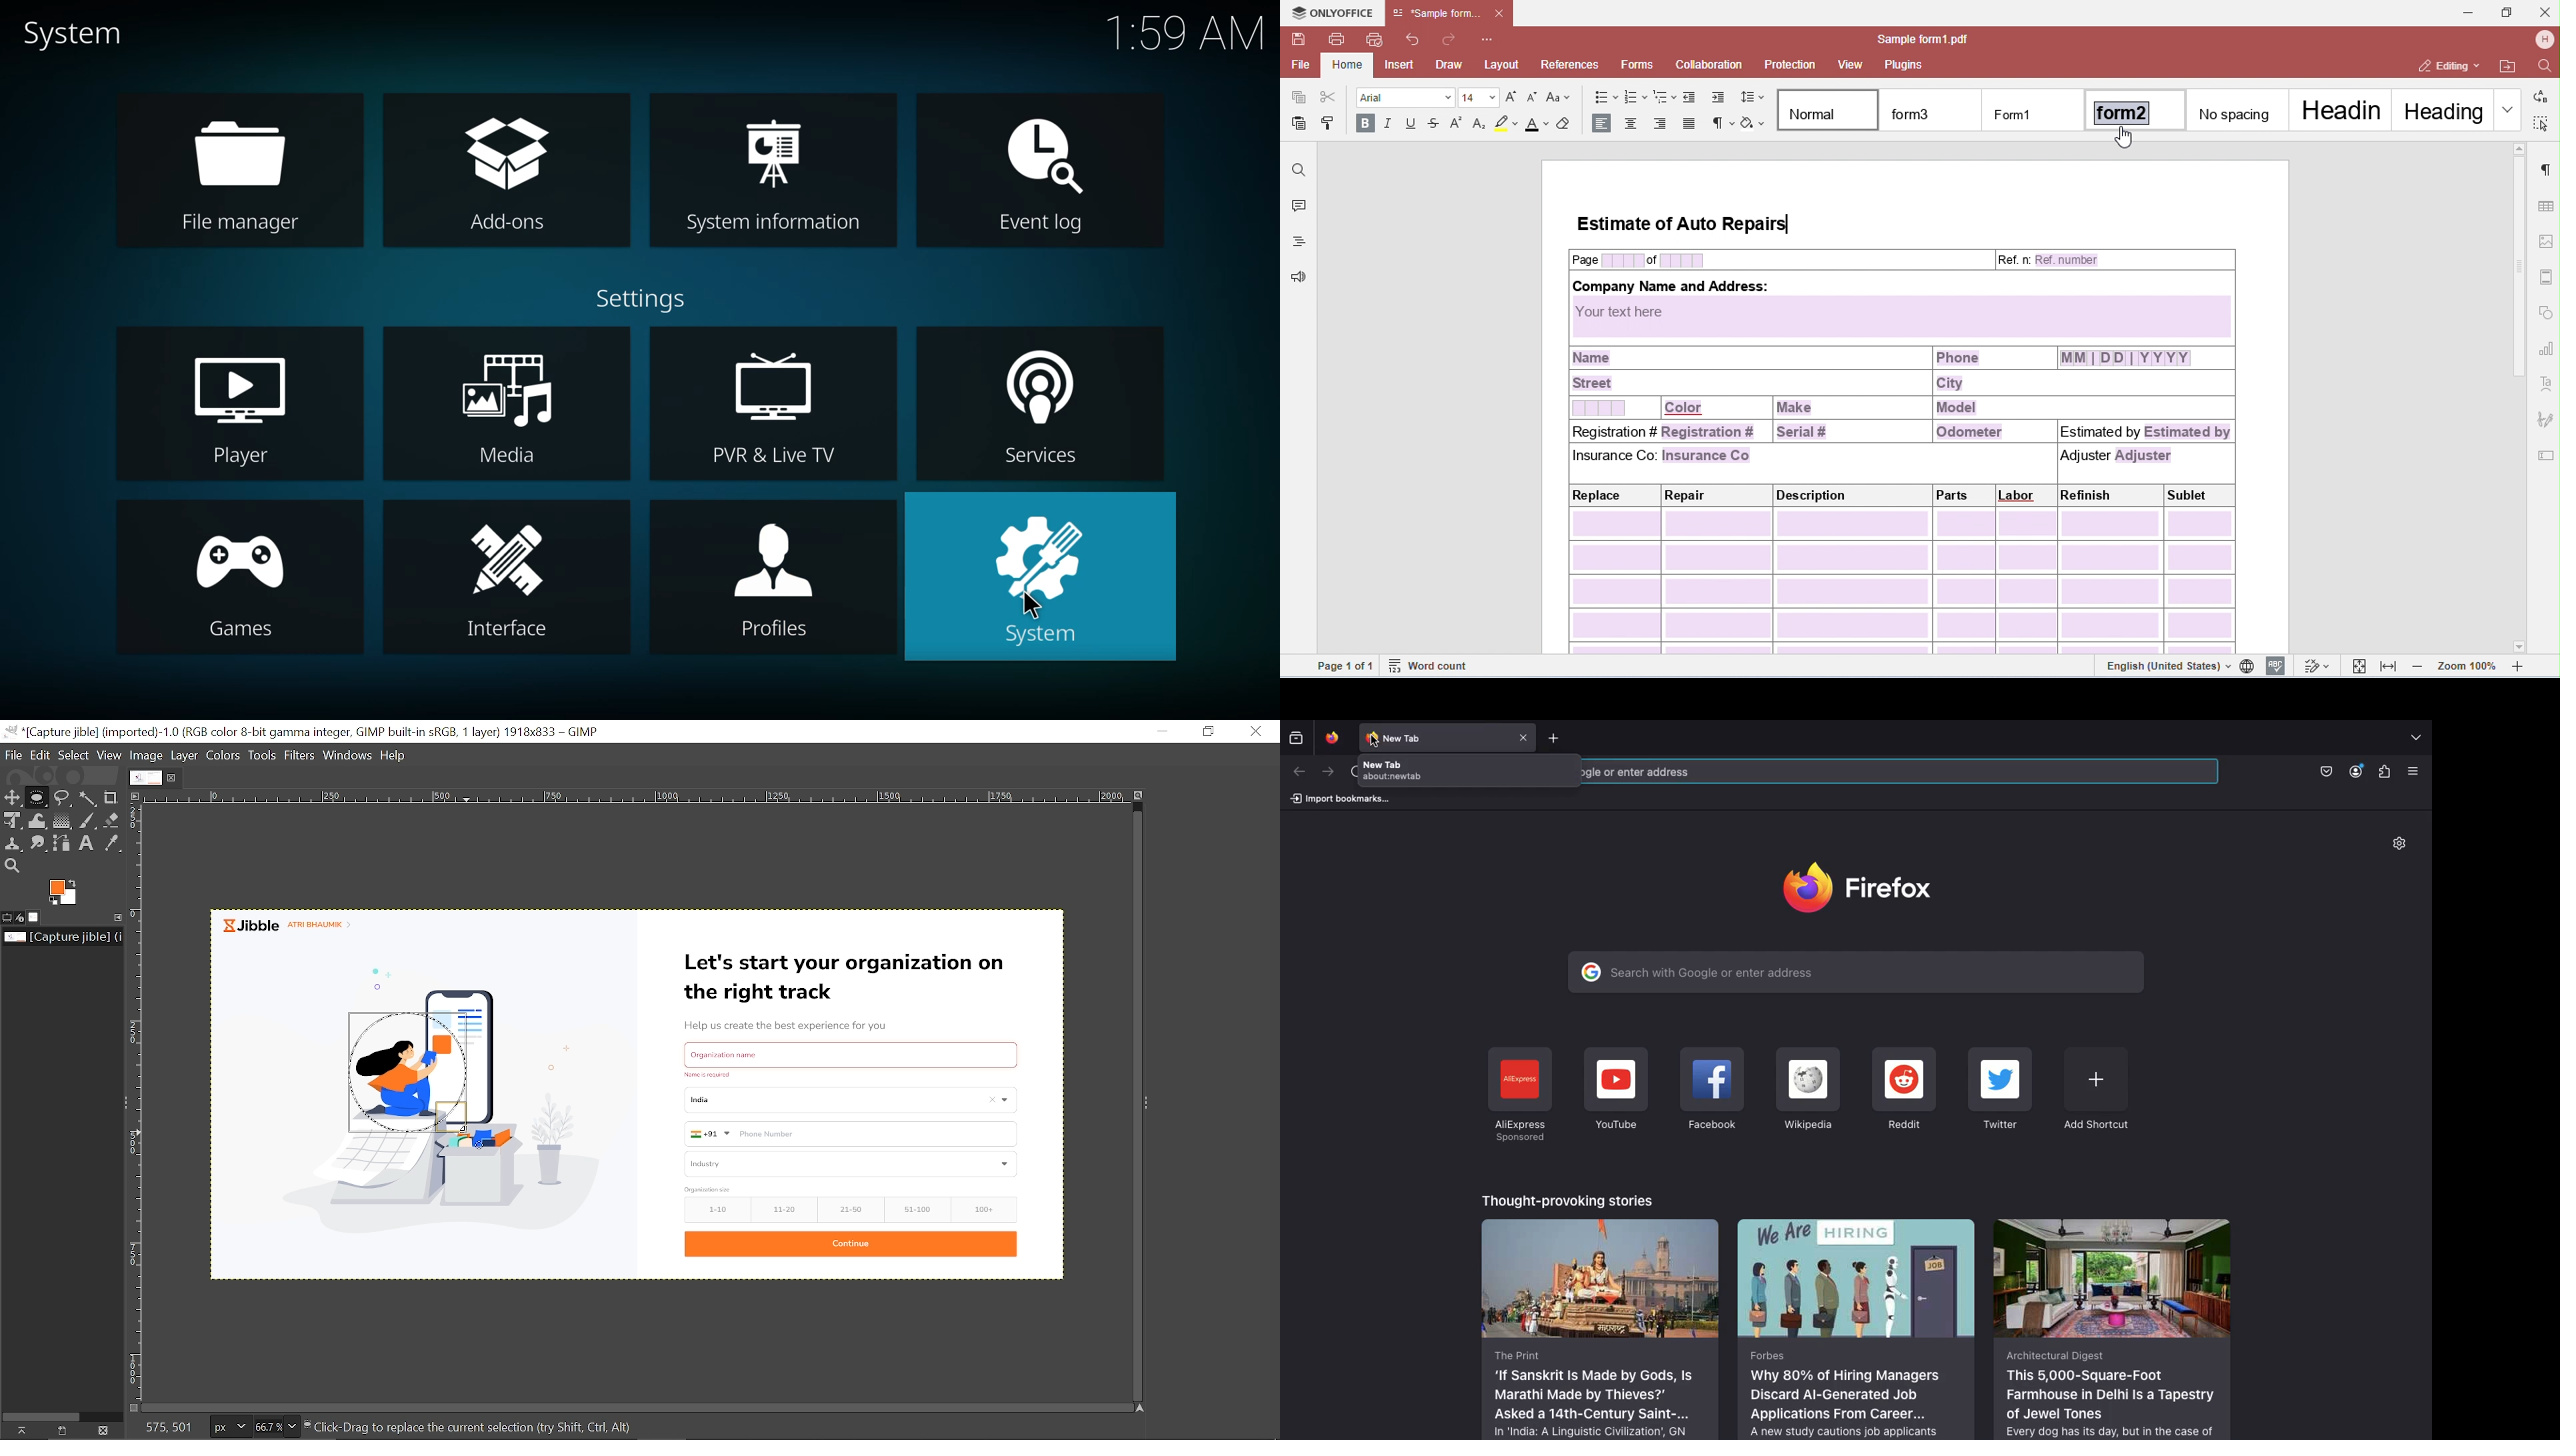 This screenshot has width=2576, height=1456. Describe the element at coordinates (106, 1430) in the screenshot. I see `Delete this image` at that location.